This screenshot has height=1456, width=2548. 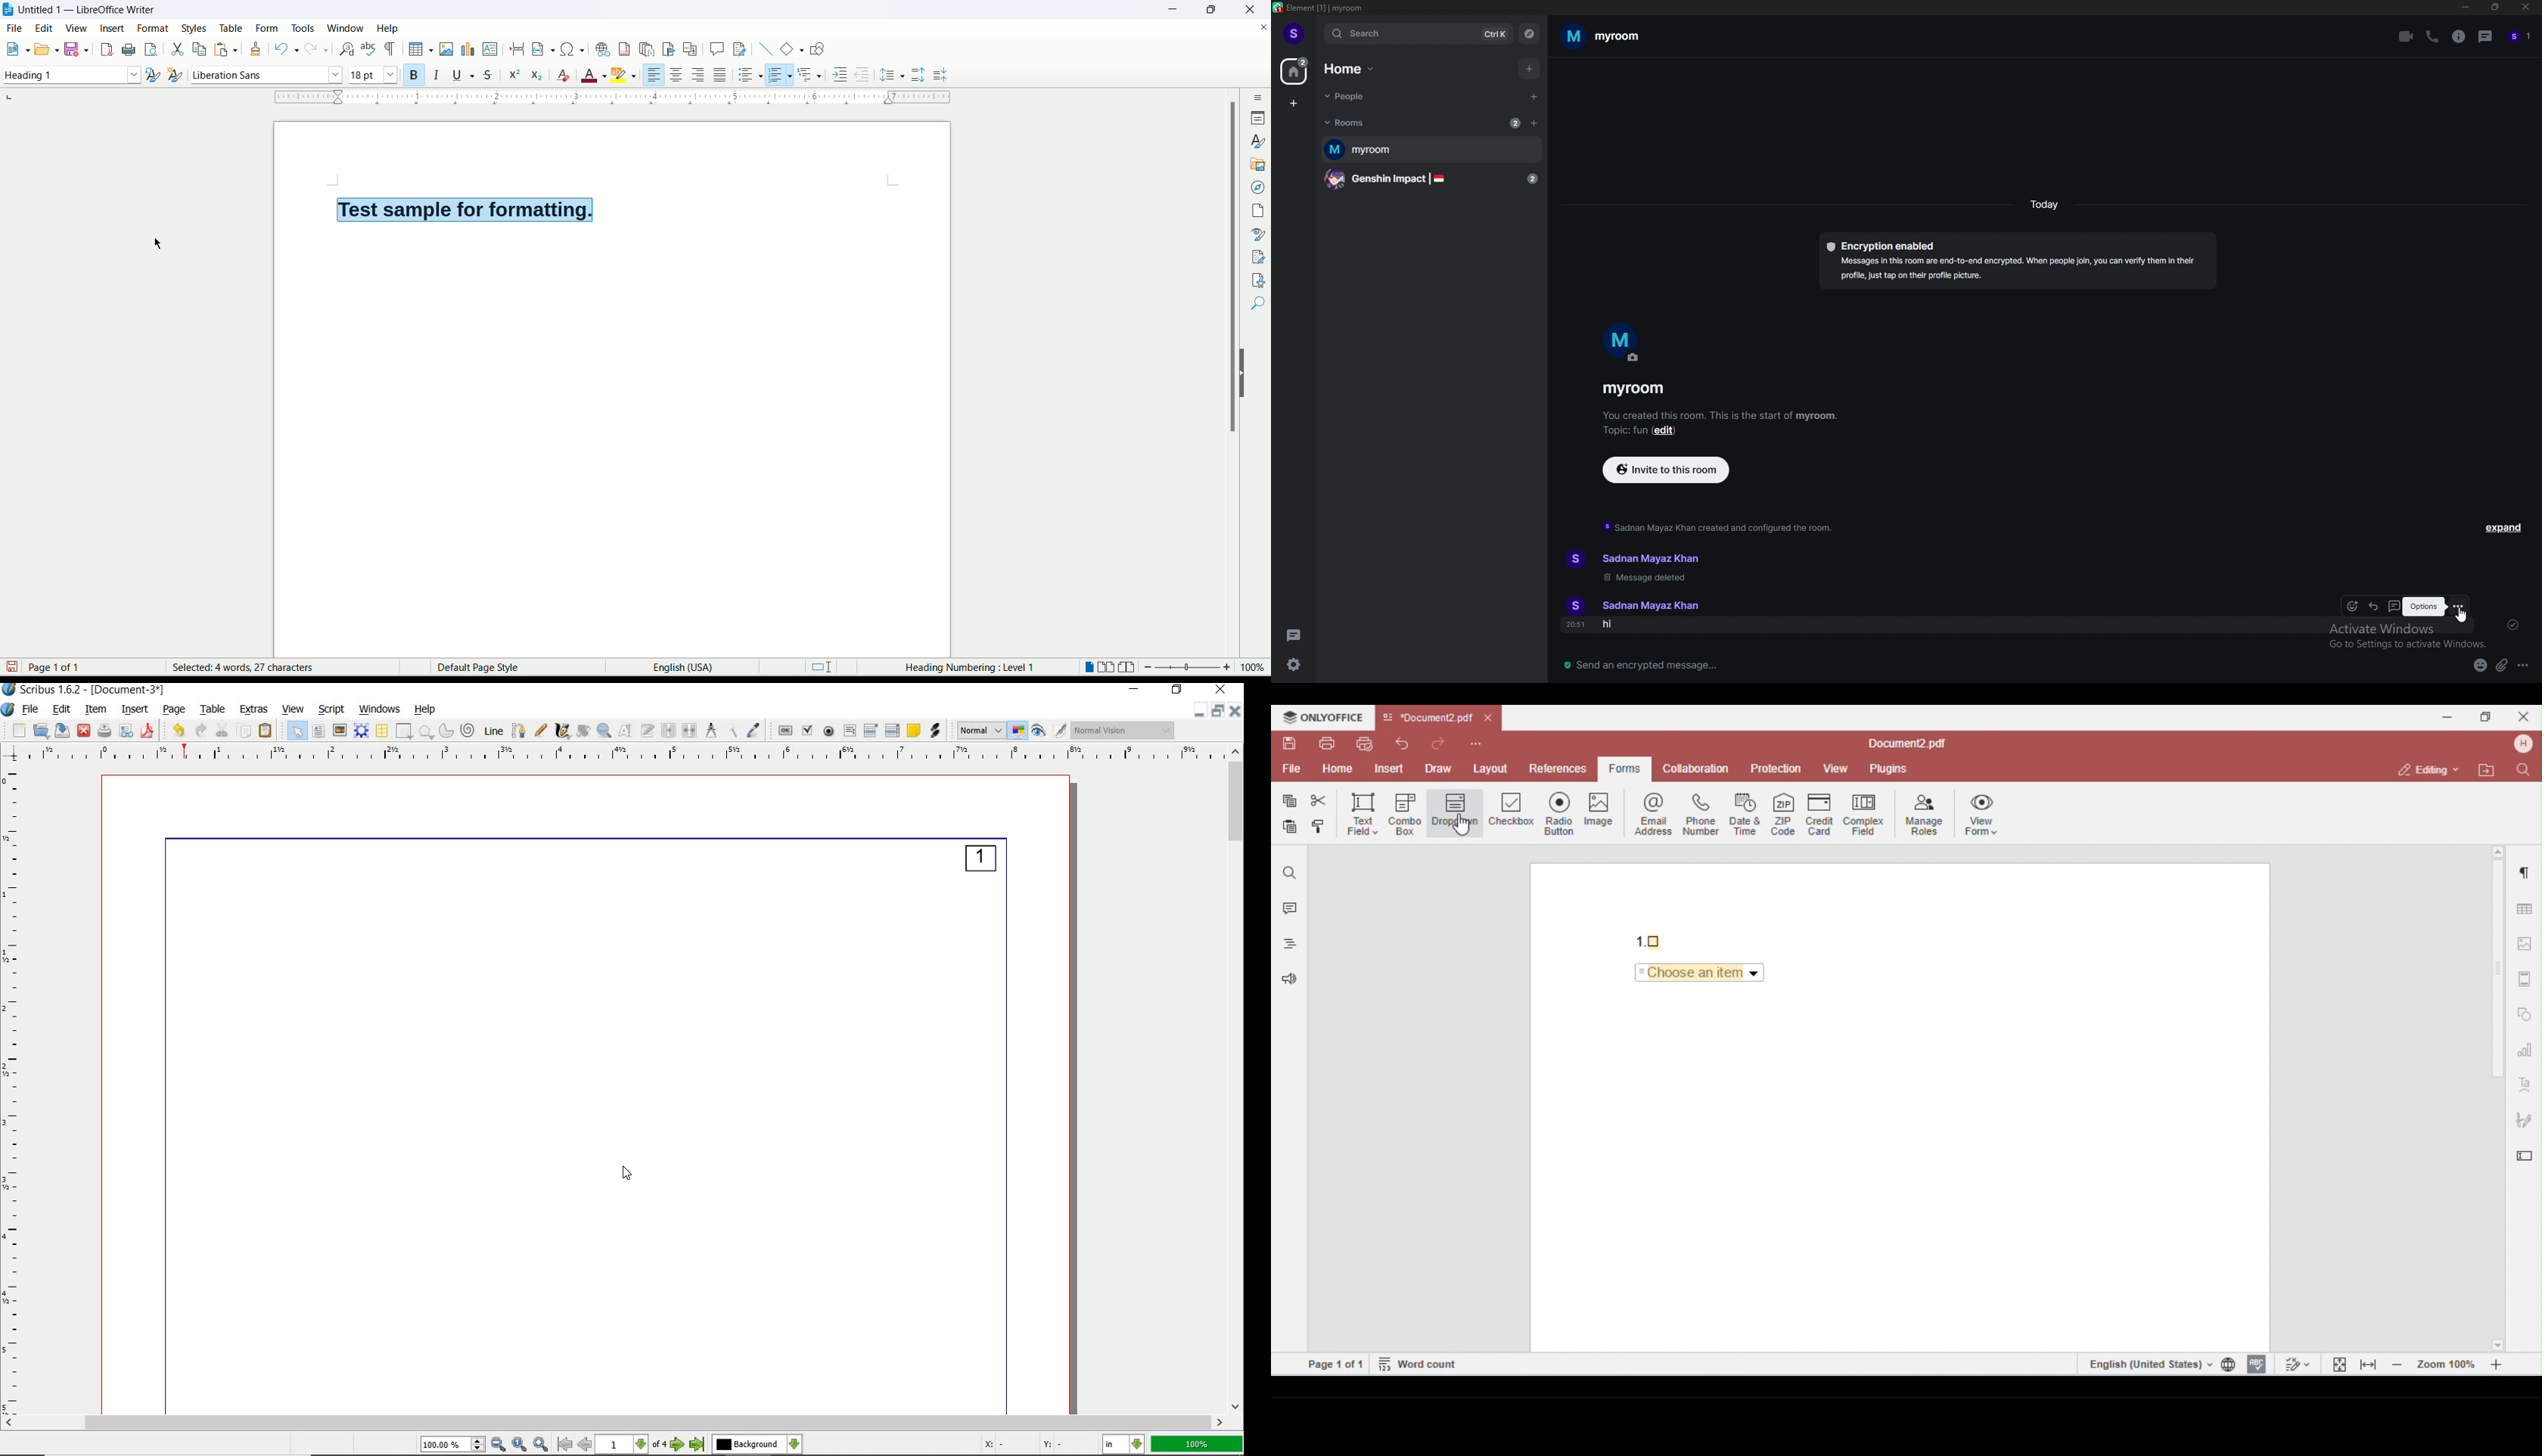 What do you see at coordinates (60, 708) in the screenshot?
I see `edit` at bounding box center [60, 708].